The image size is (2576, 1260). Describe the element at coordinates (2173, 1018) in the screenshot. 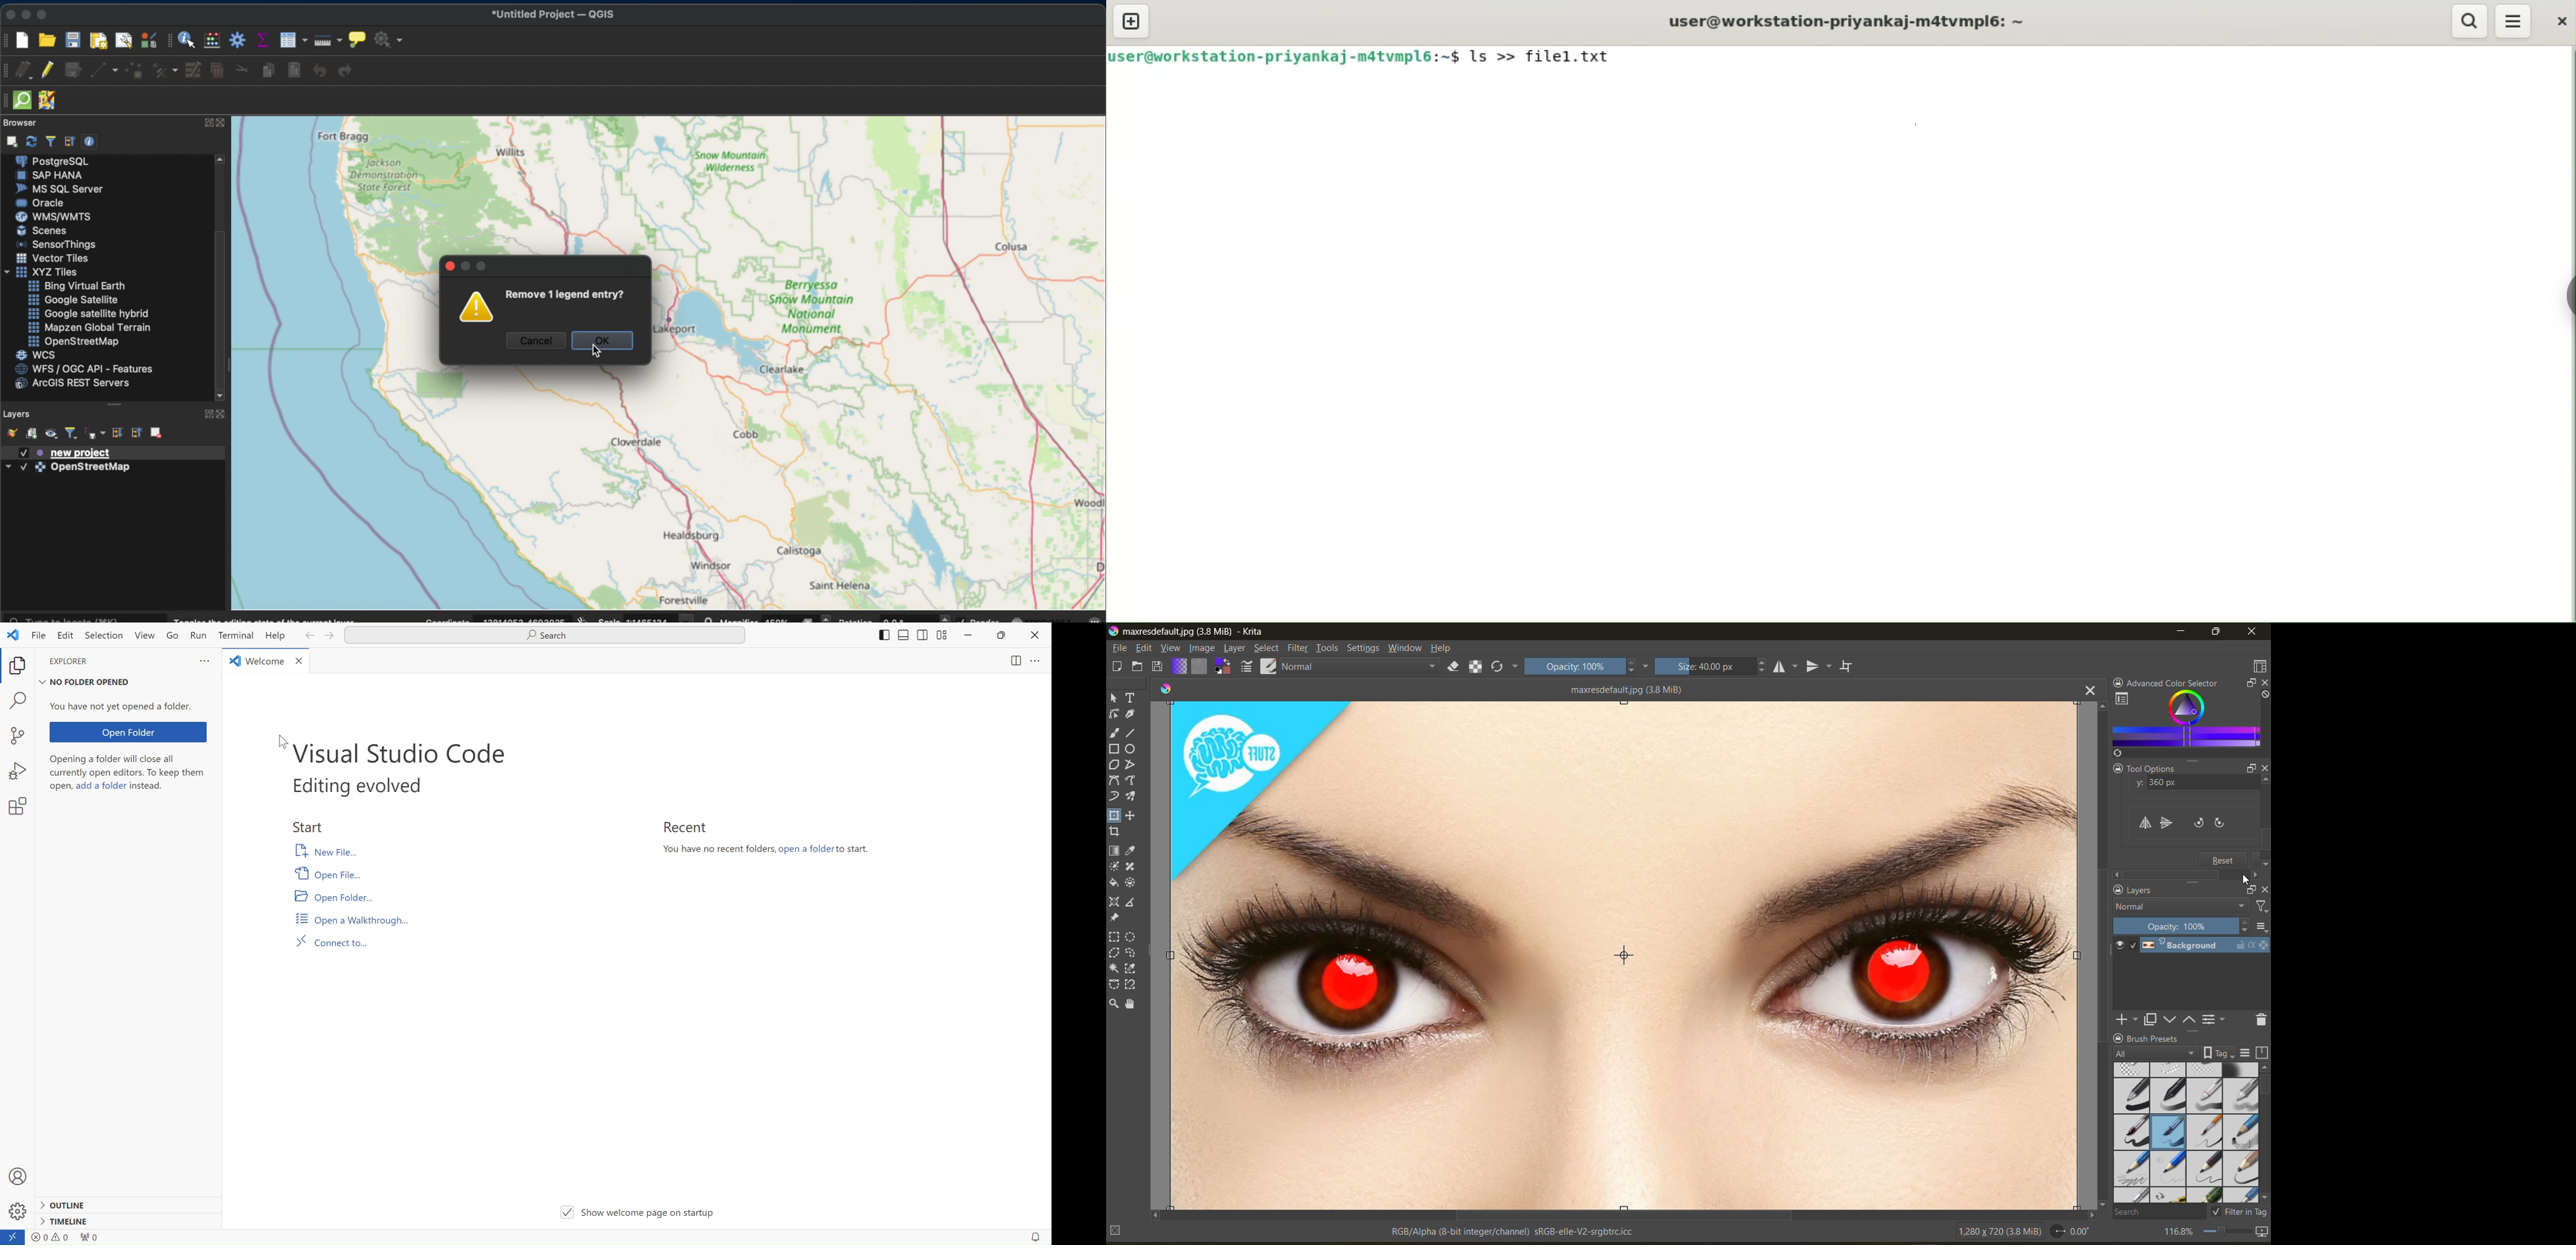

I see `mask down` at that location.